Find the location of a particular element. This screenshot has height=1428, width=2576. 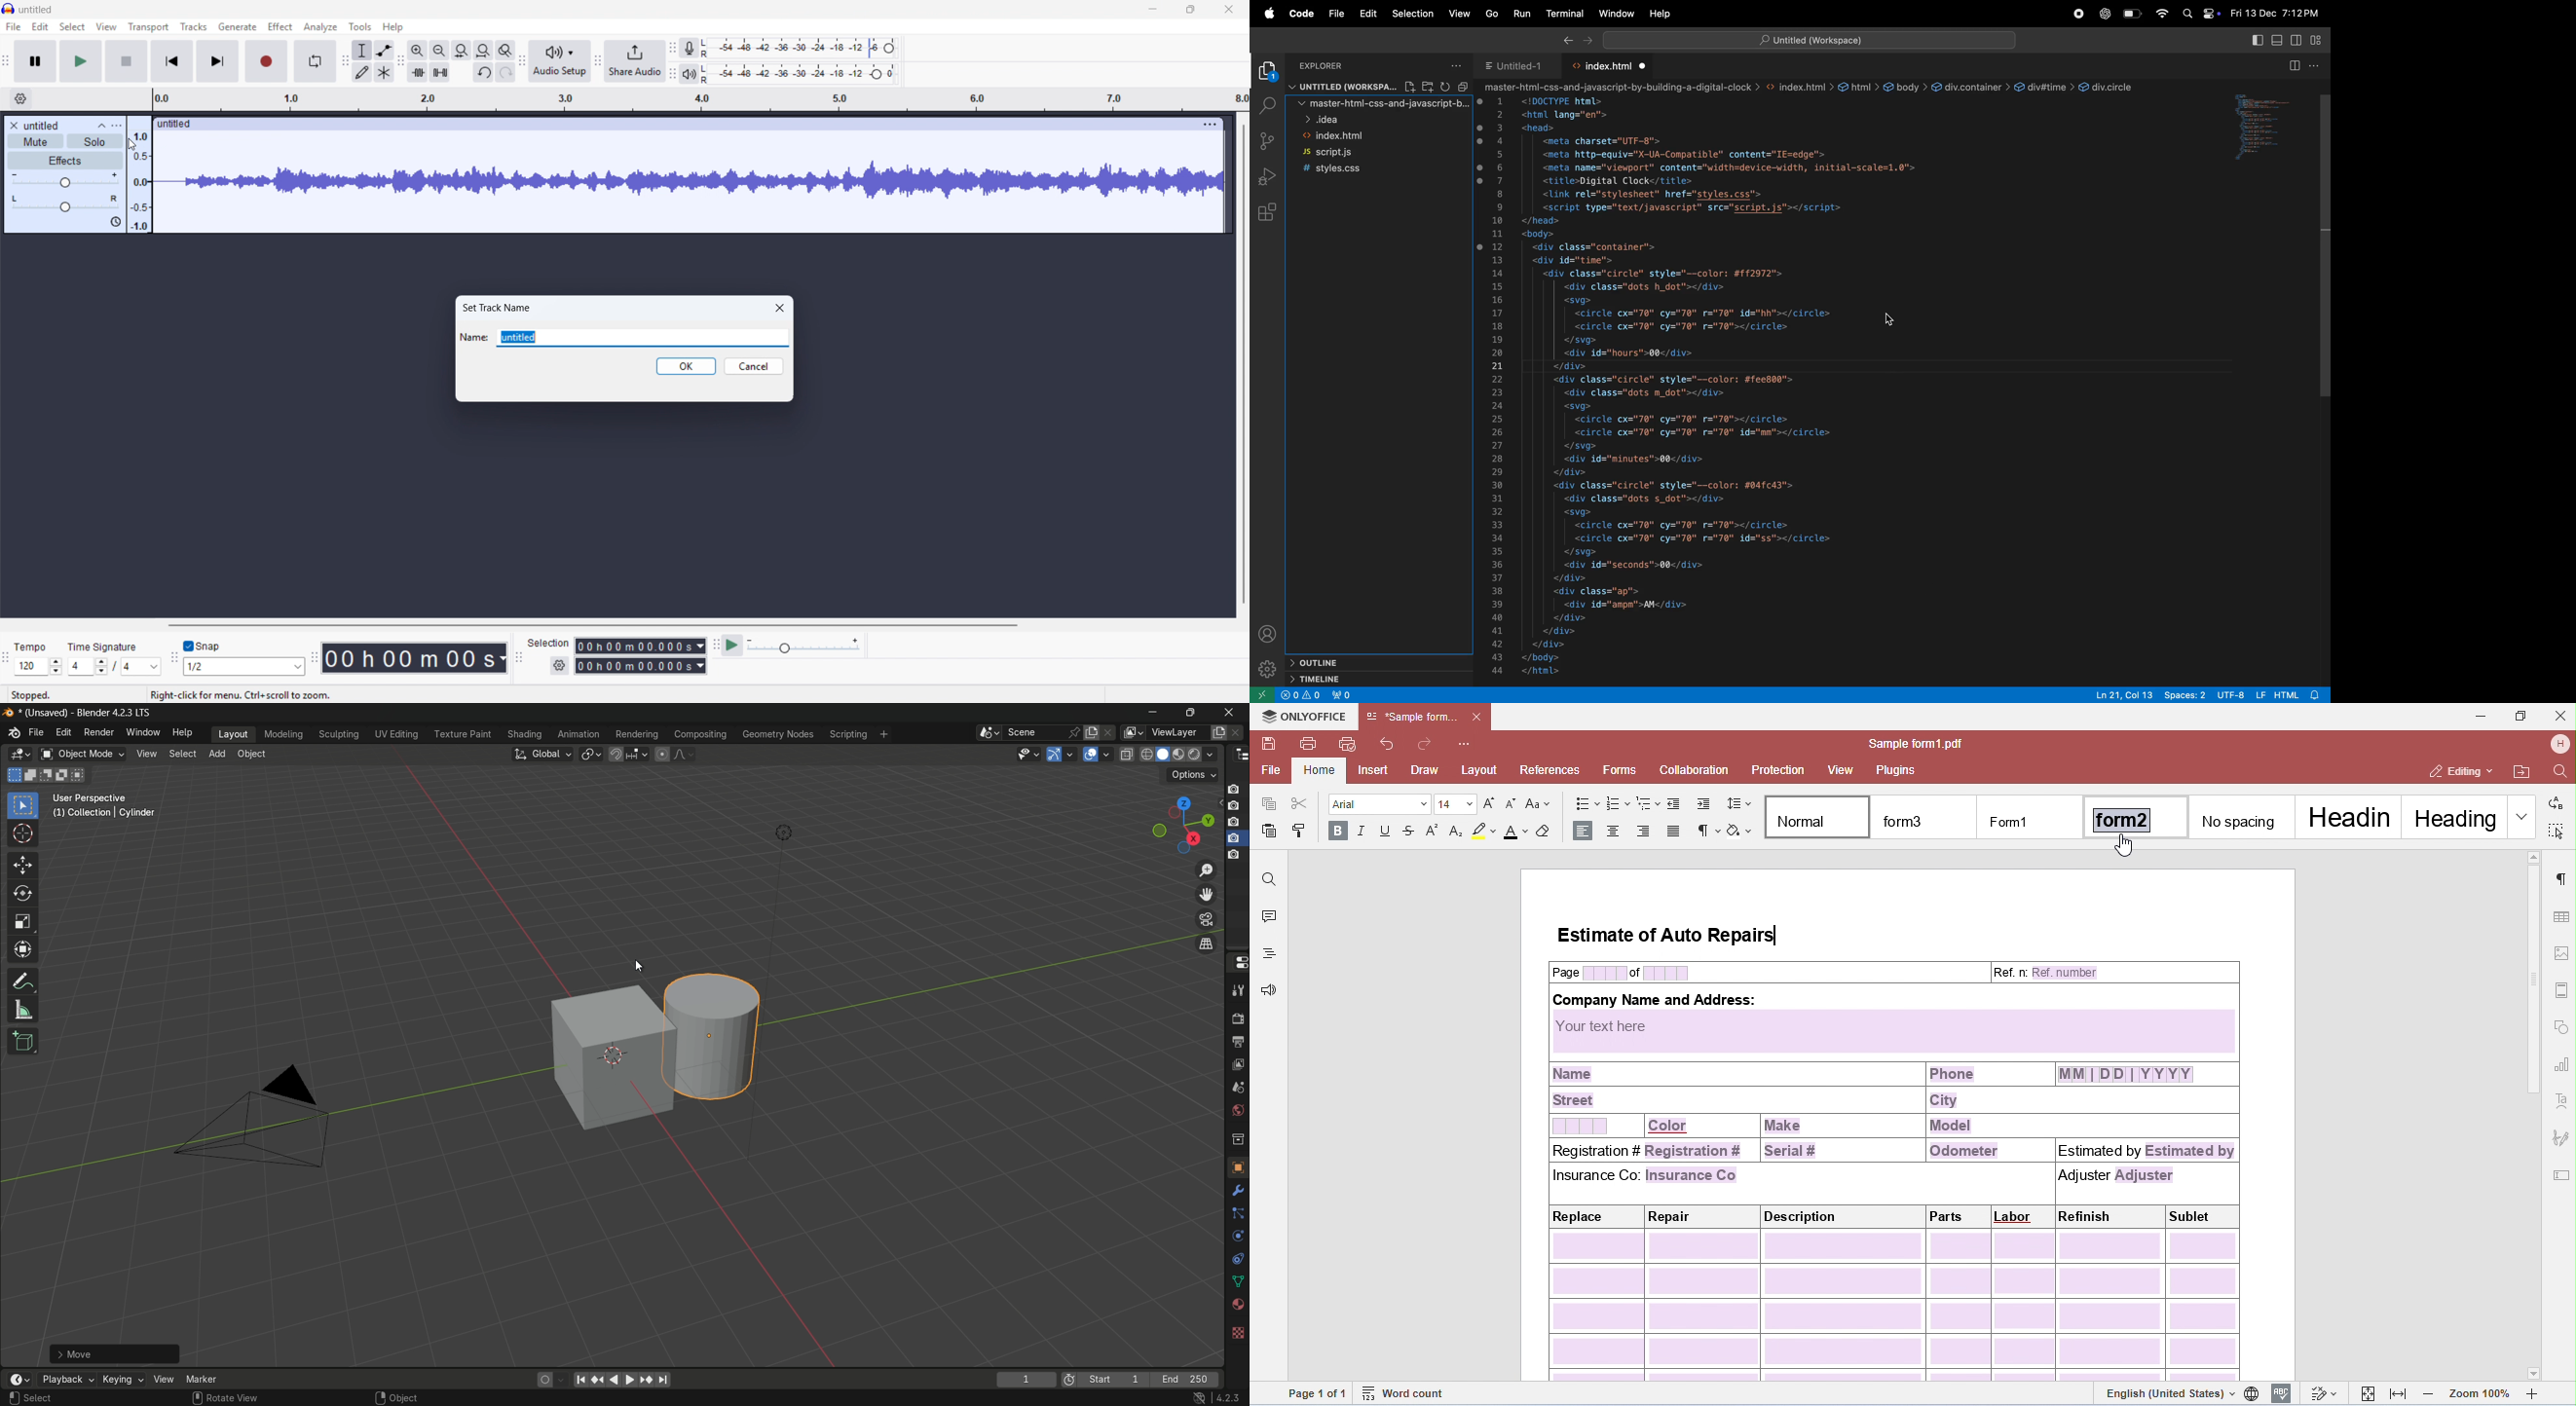

preview range is located at coordinates (1070, 1379).